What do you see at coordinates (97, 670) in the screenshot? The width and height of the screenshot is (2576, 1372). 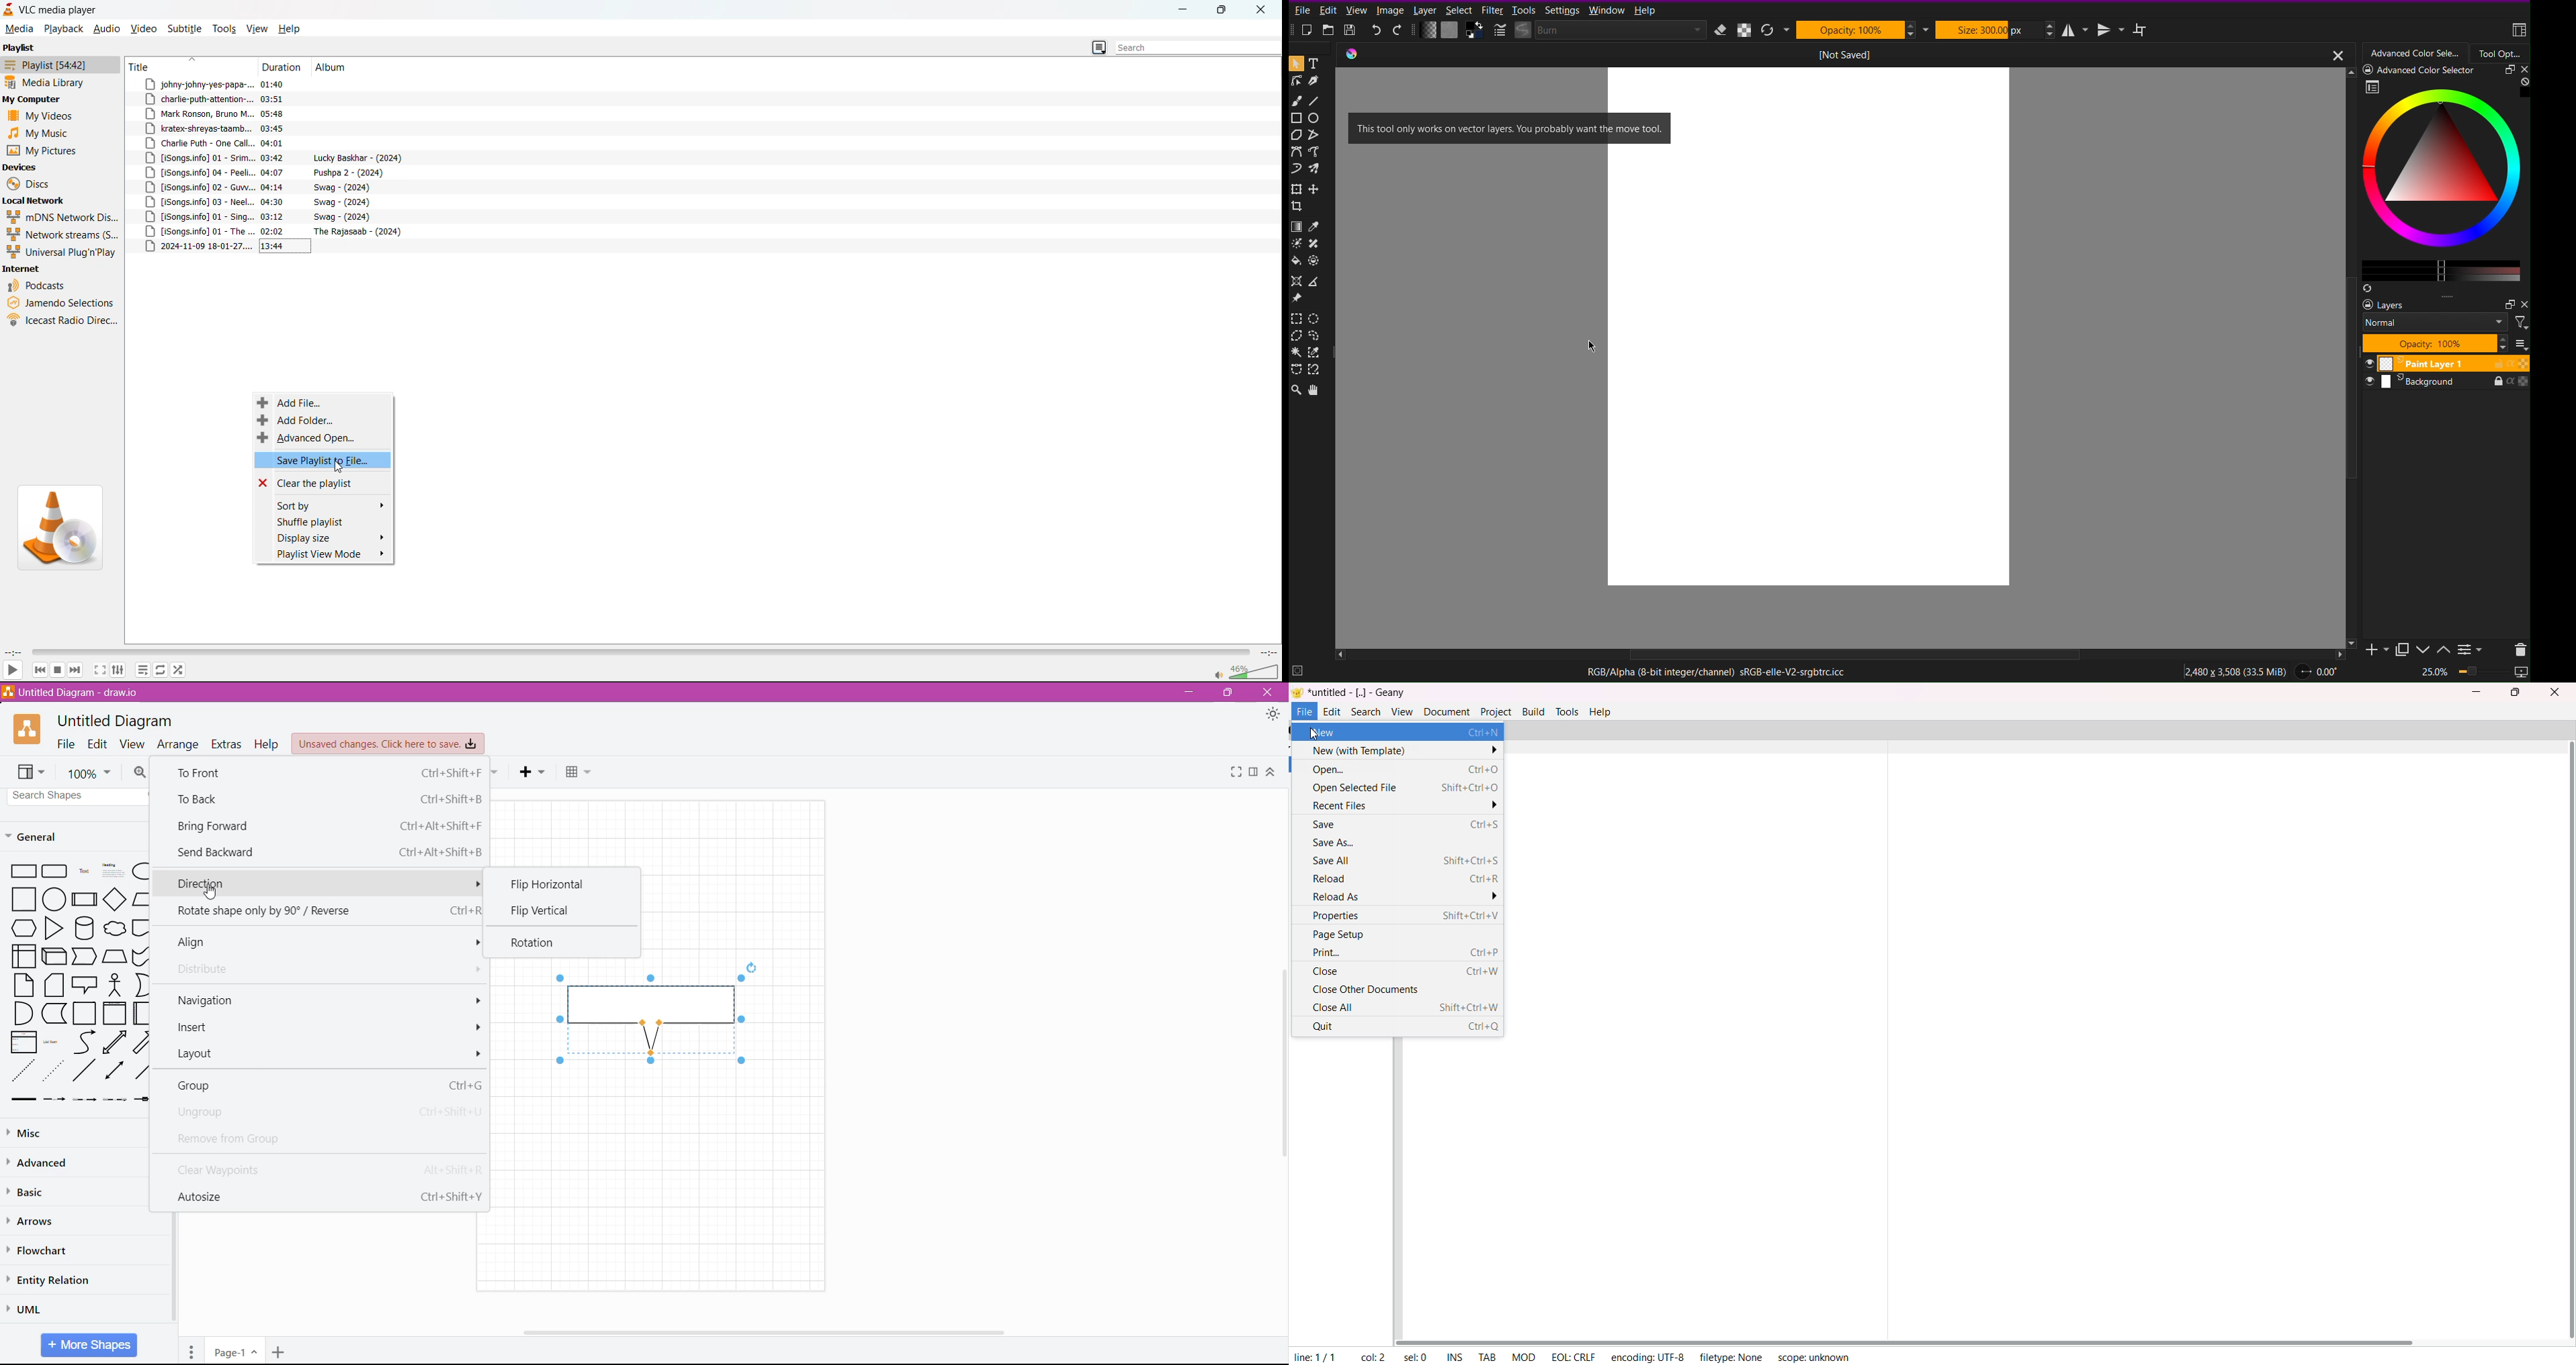 I see `fullscreen` at bounding box center [97, 670].